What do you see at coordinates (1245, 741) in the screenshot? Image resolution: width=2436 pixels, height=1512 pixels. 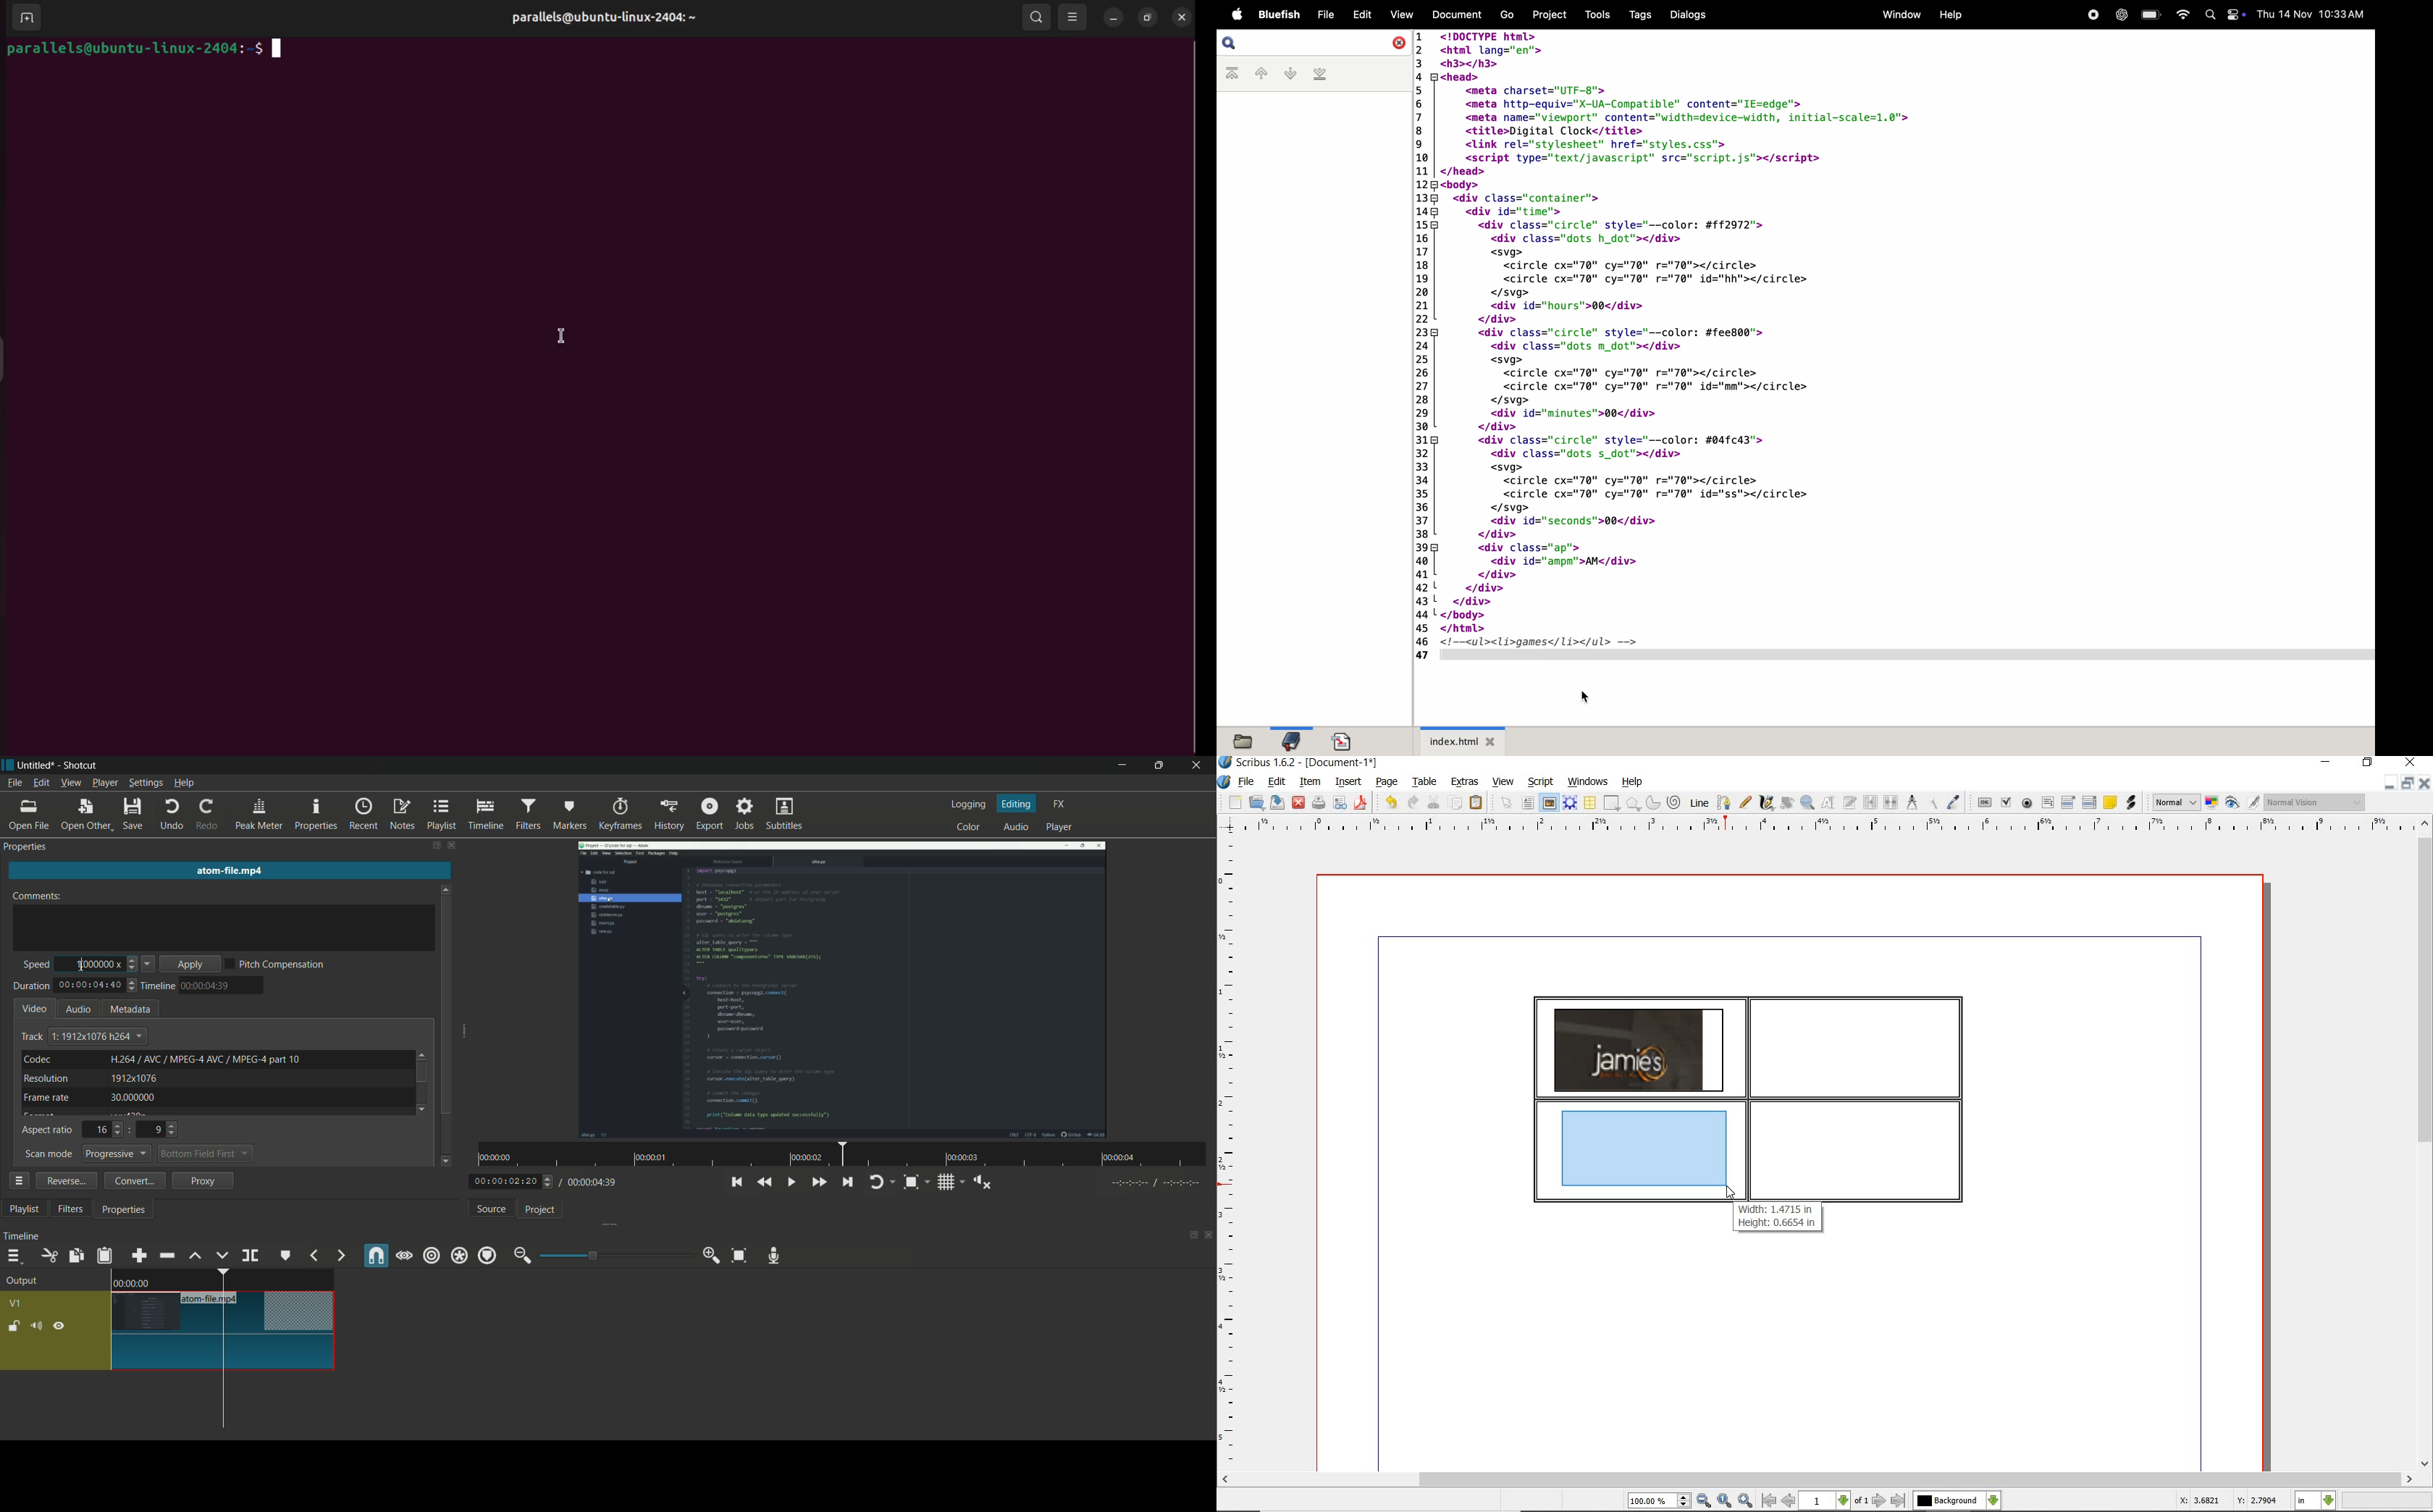 I see `files` at bounding box center [1245, 741].